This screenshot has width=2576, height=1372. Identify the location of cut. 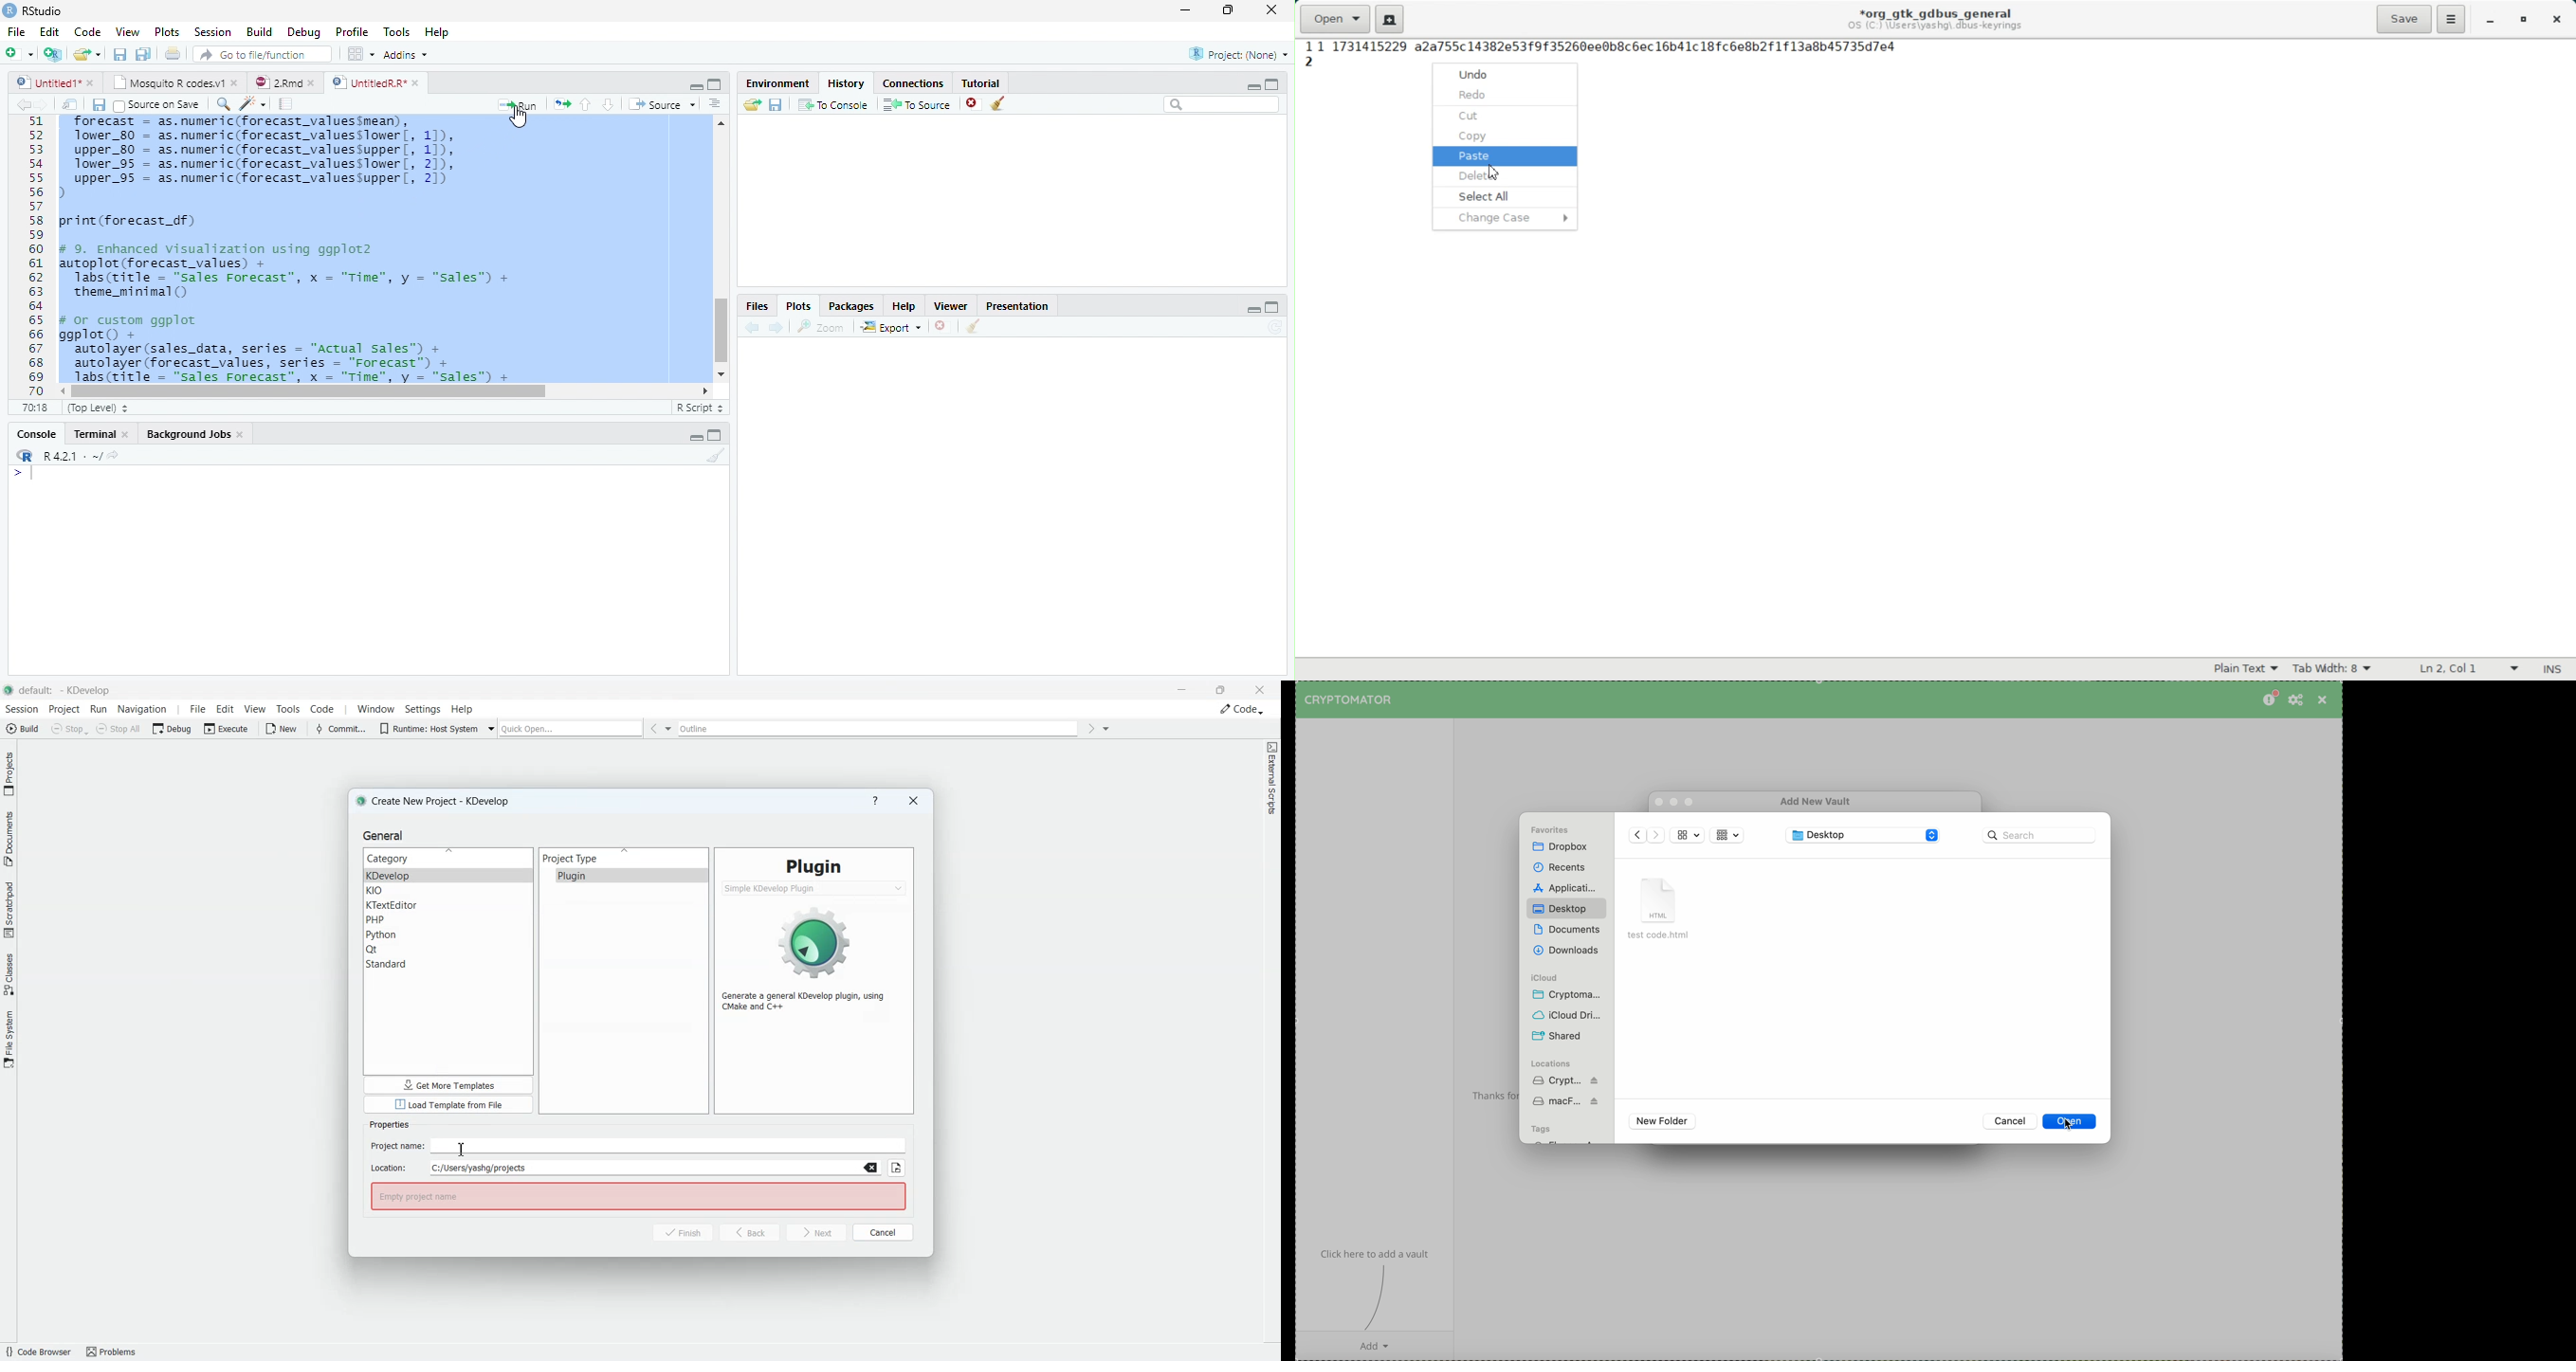
(1505, 115).